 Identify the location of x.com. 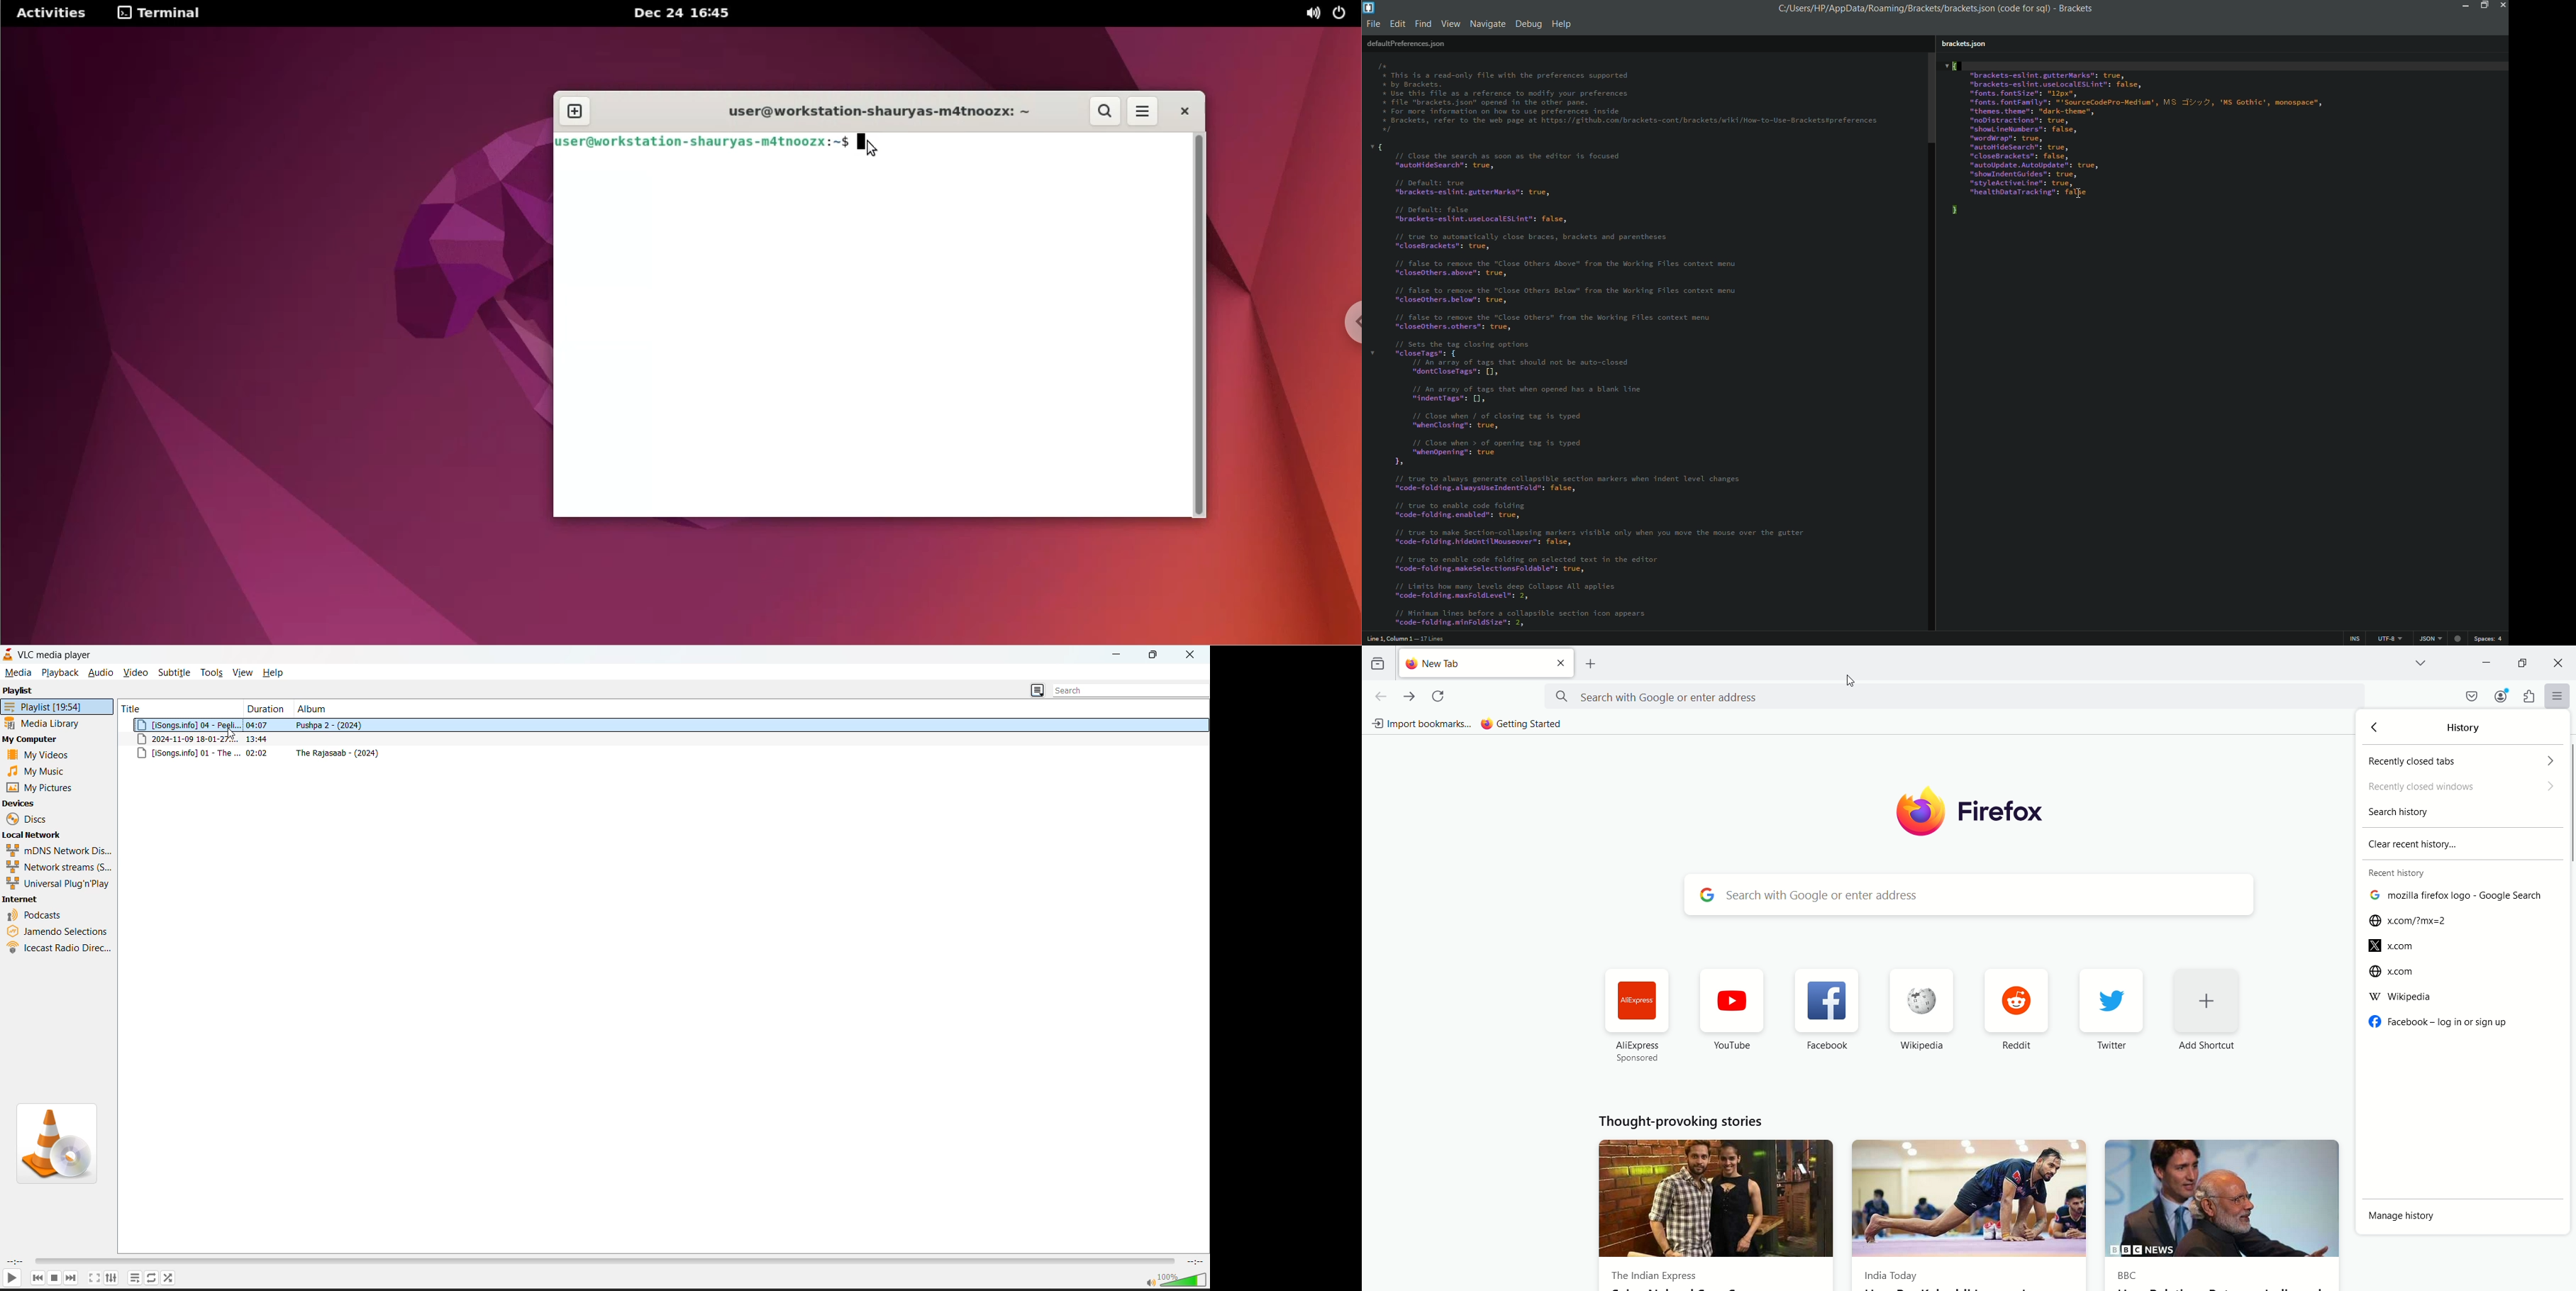
(2396, 970).